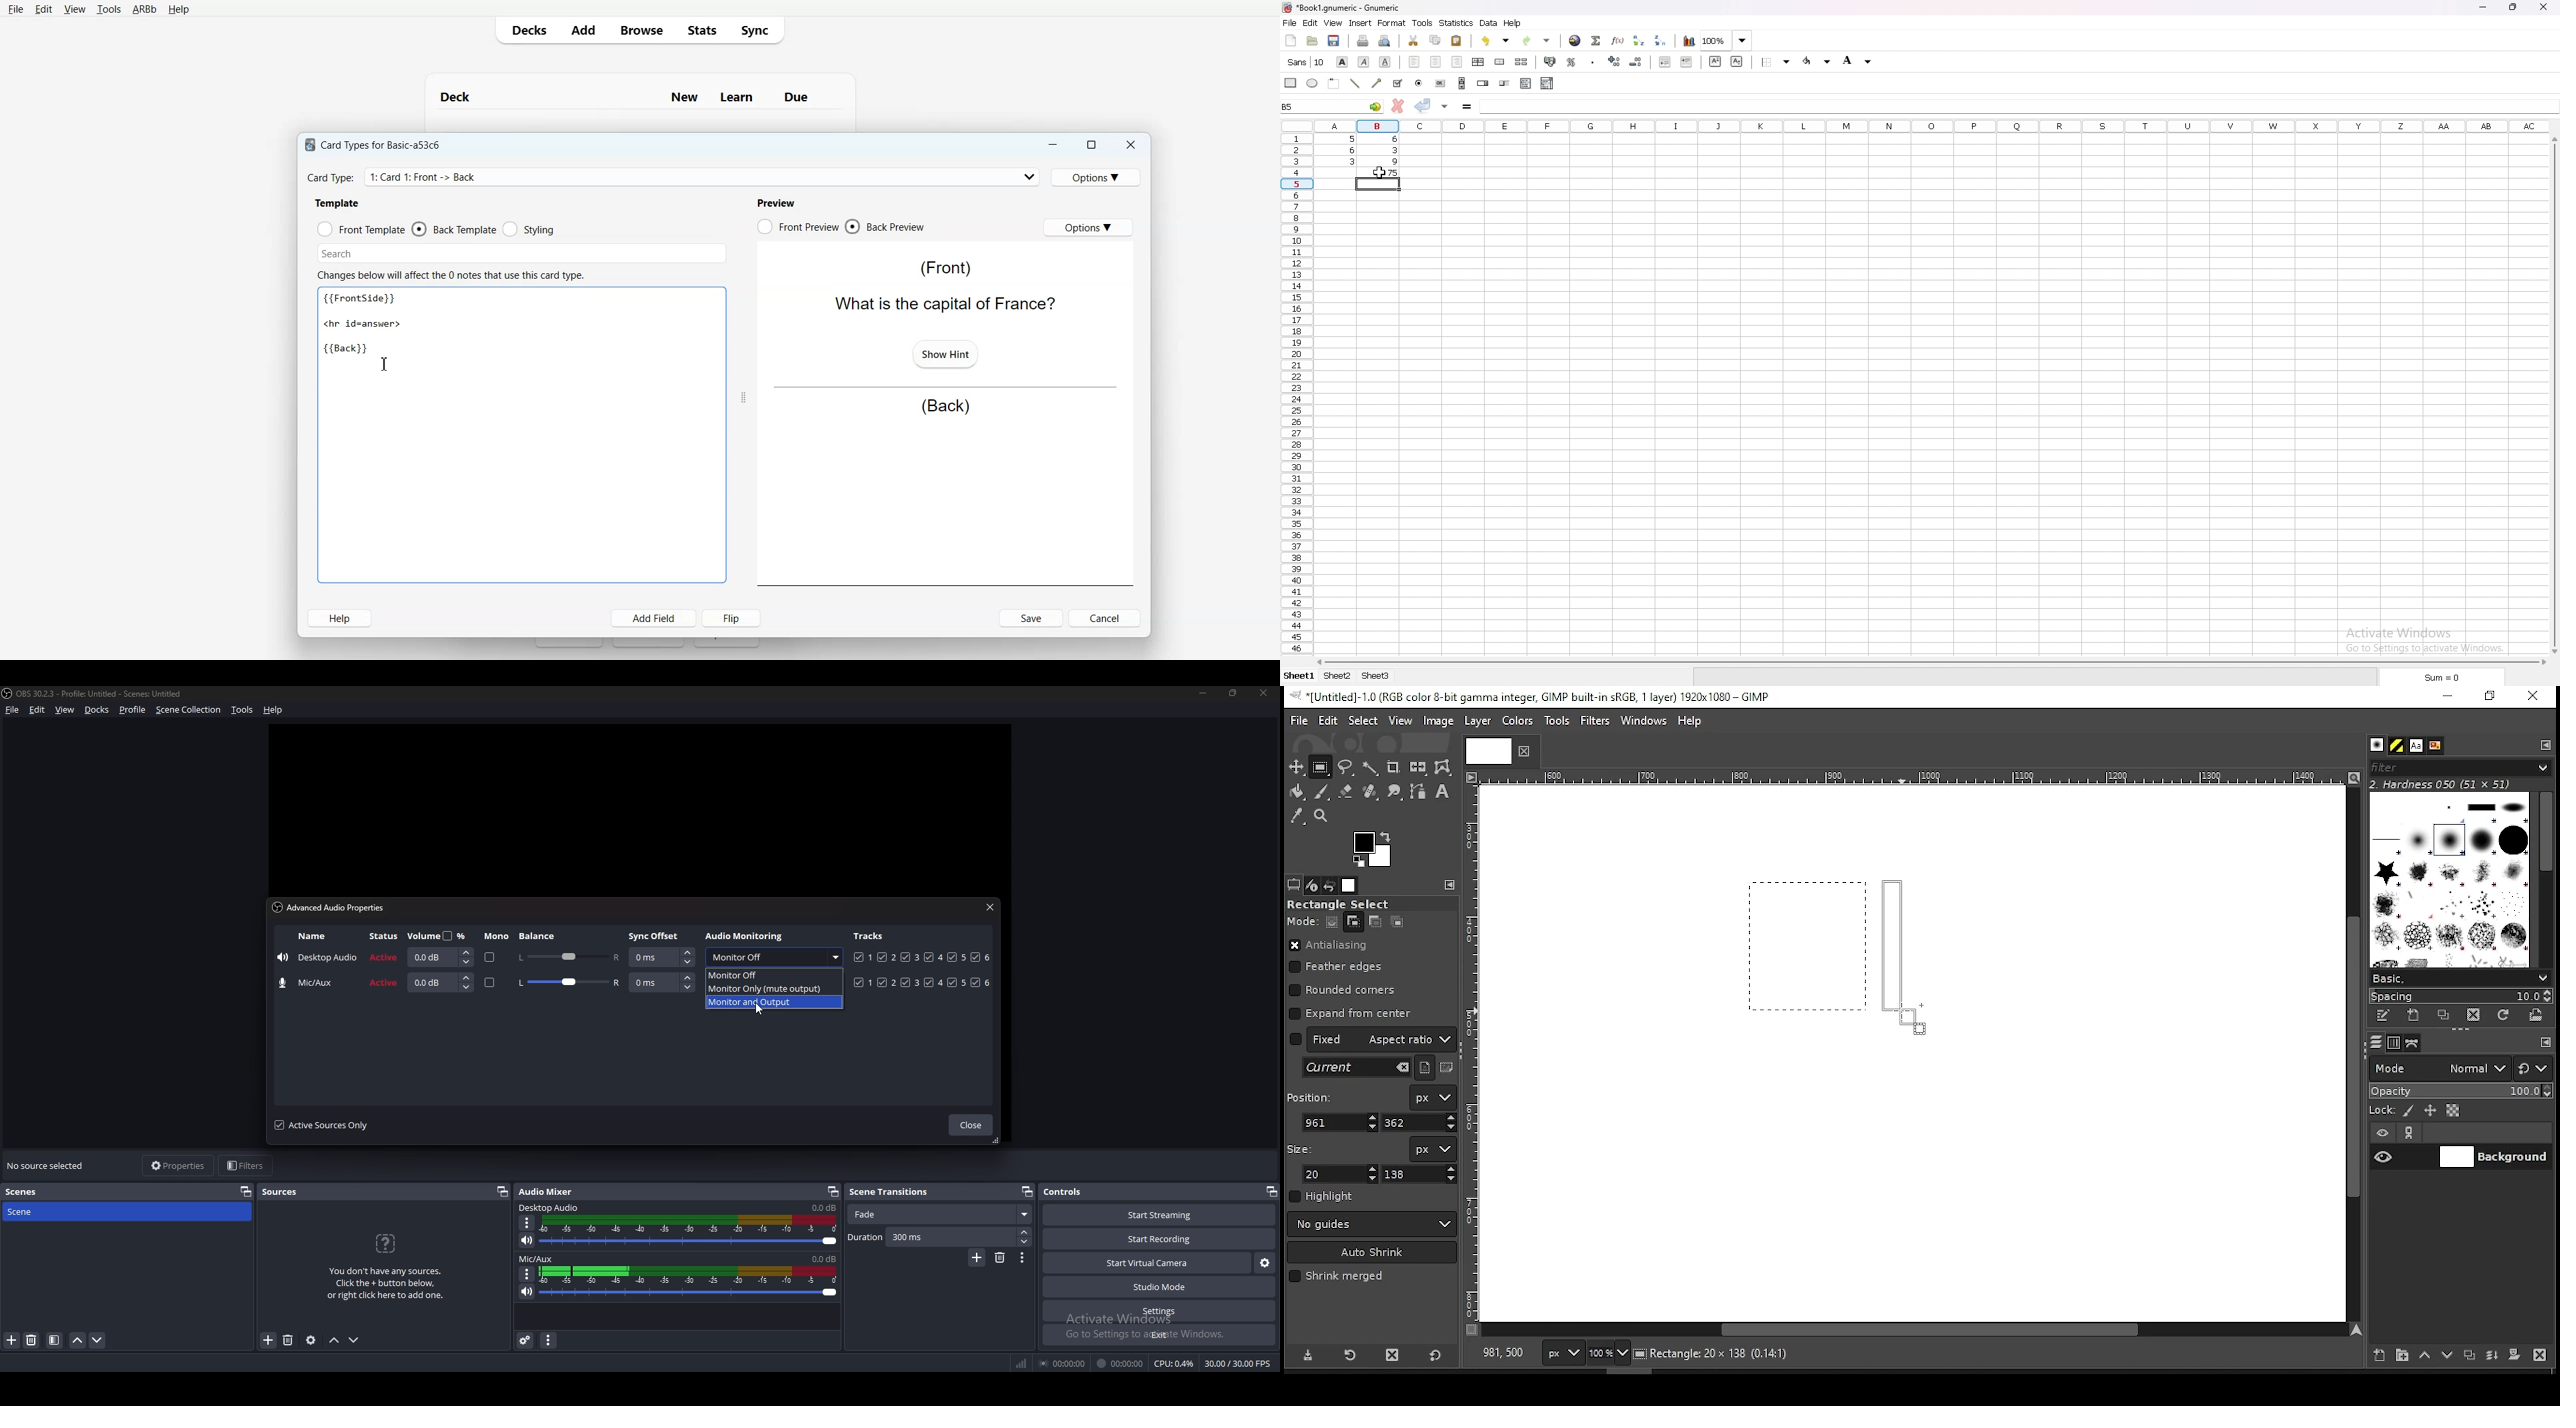  Describe the element at coordinates (1618, 40) in the screenshot. I see `function` at that location.